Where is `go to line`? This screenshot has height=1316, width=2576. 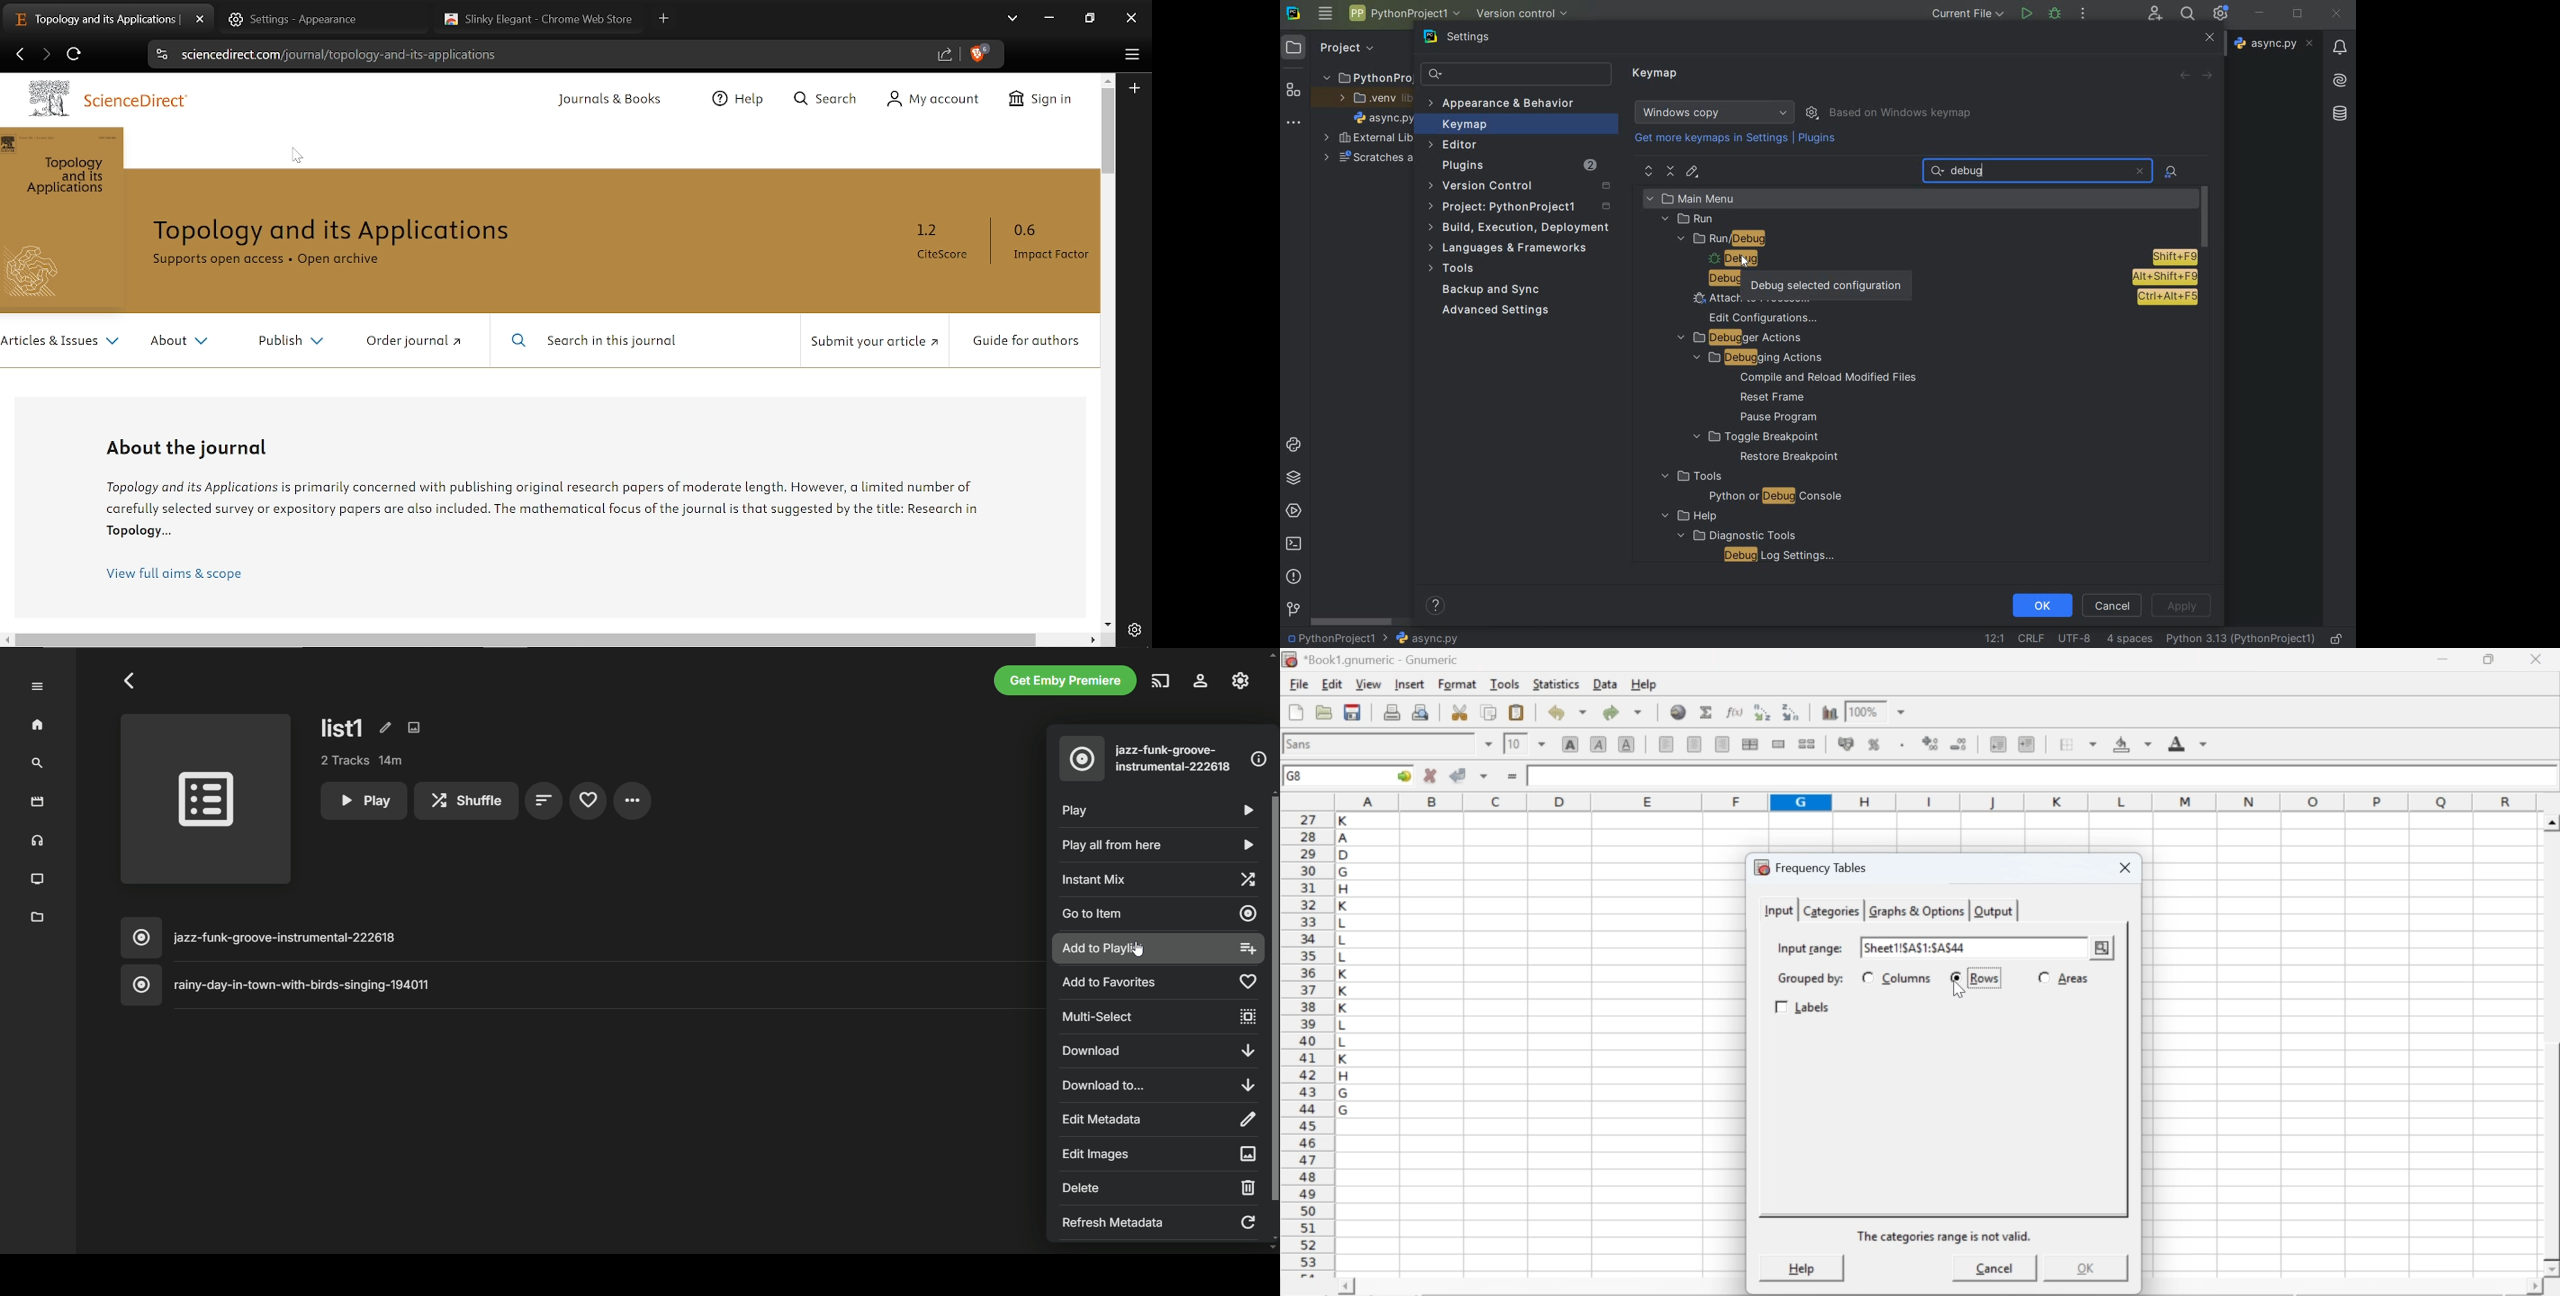 go to line is located at coordinates (1995, 638).